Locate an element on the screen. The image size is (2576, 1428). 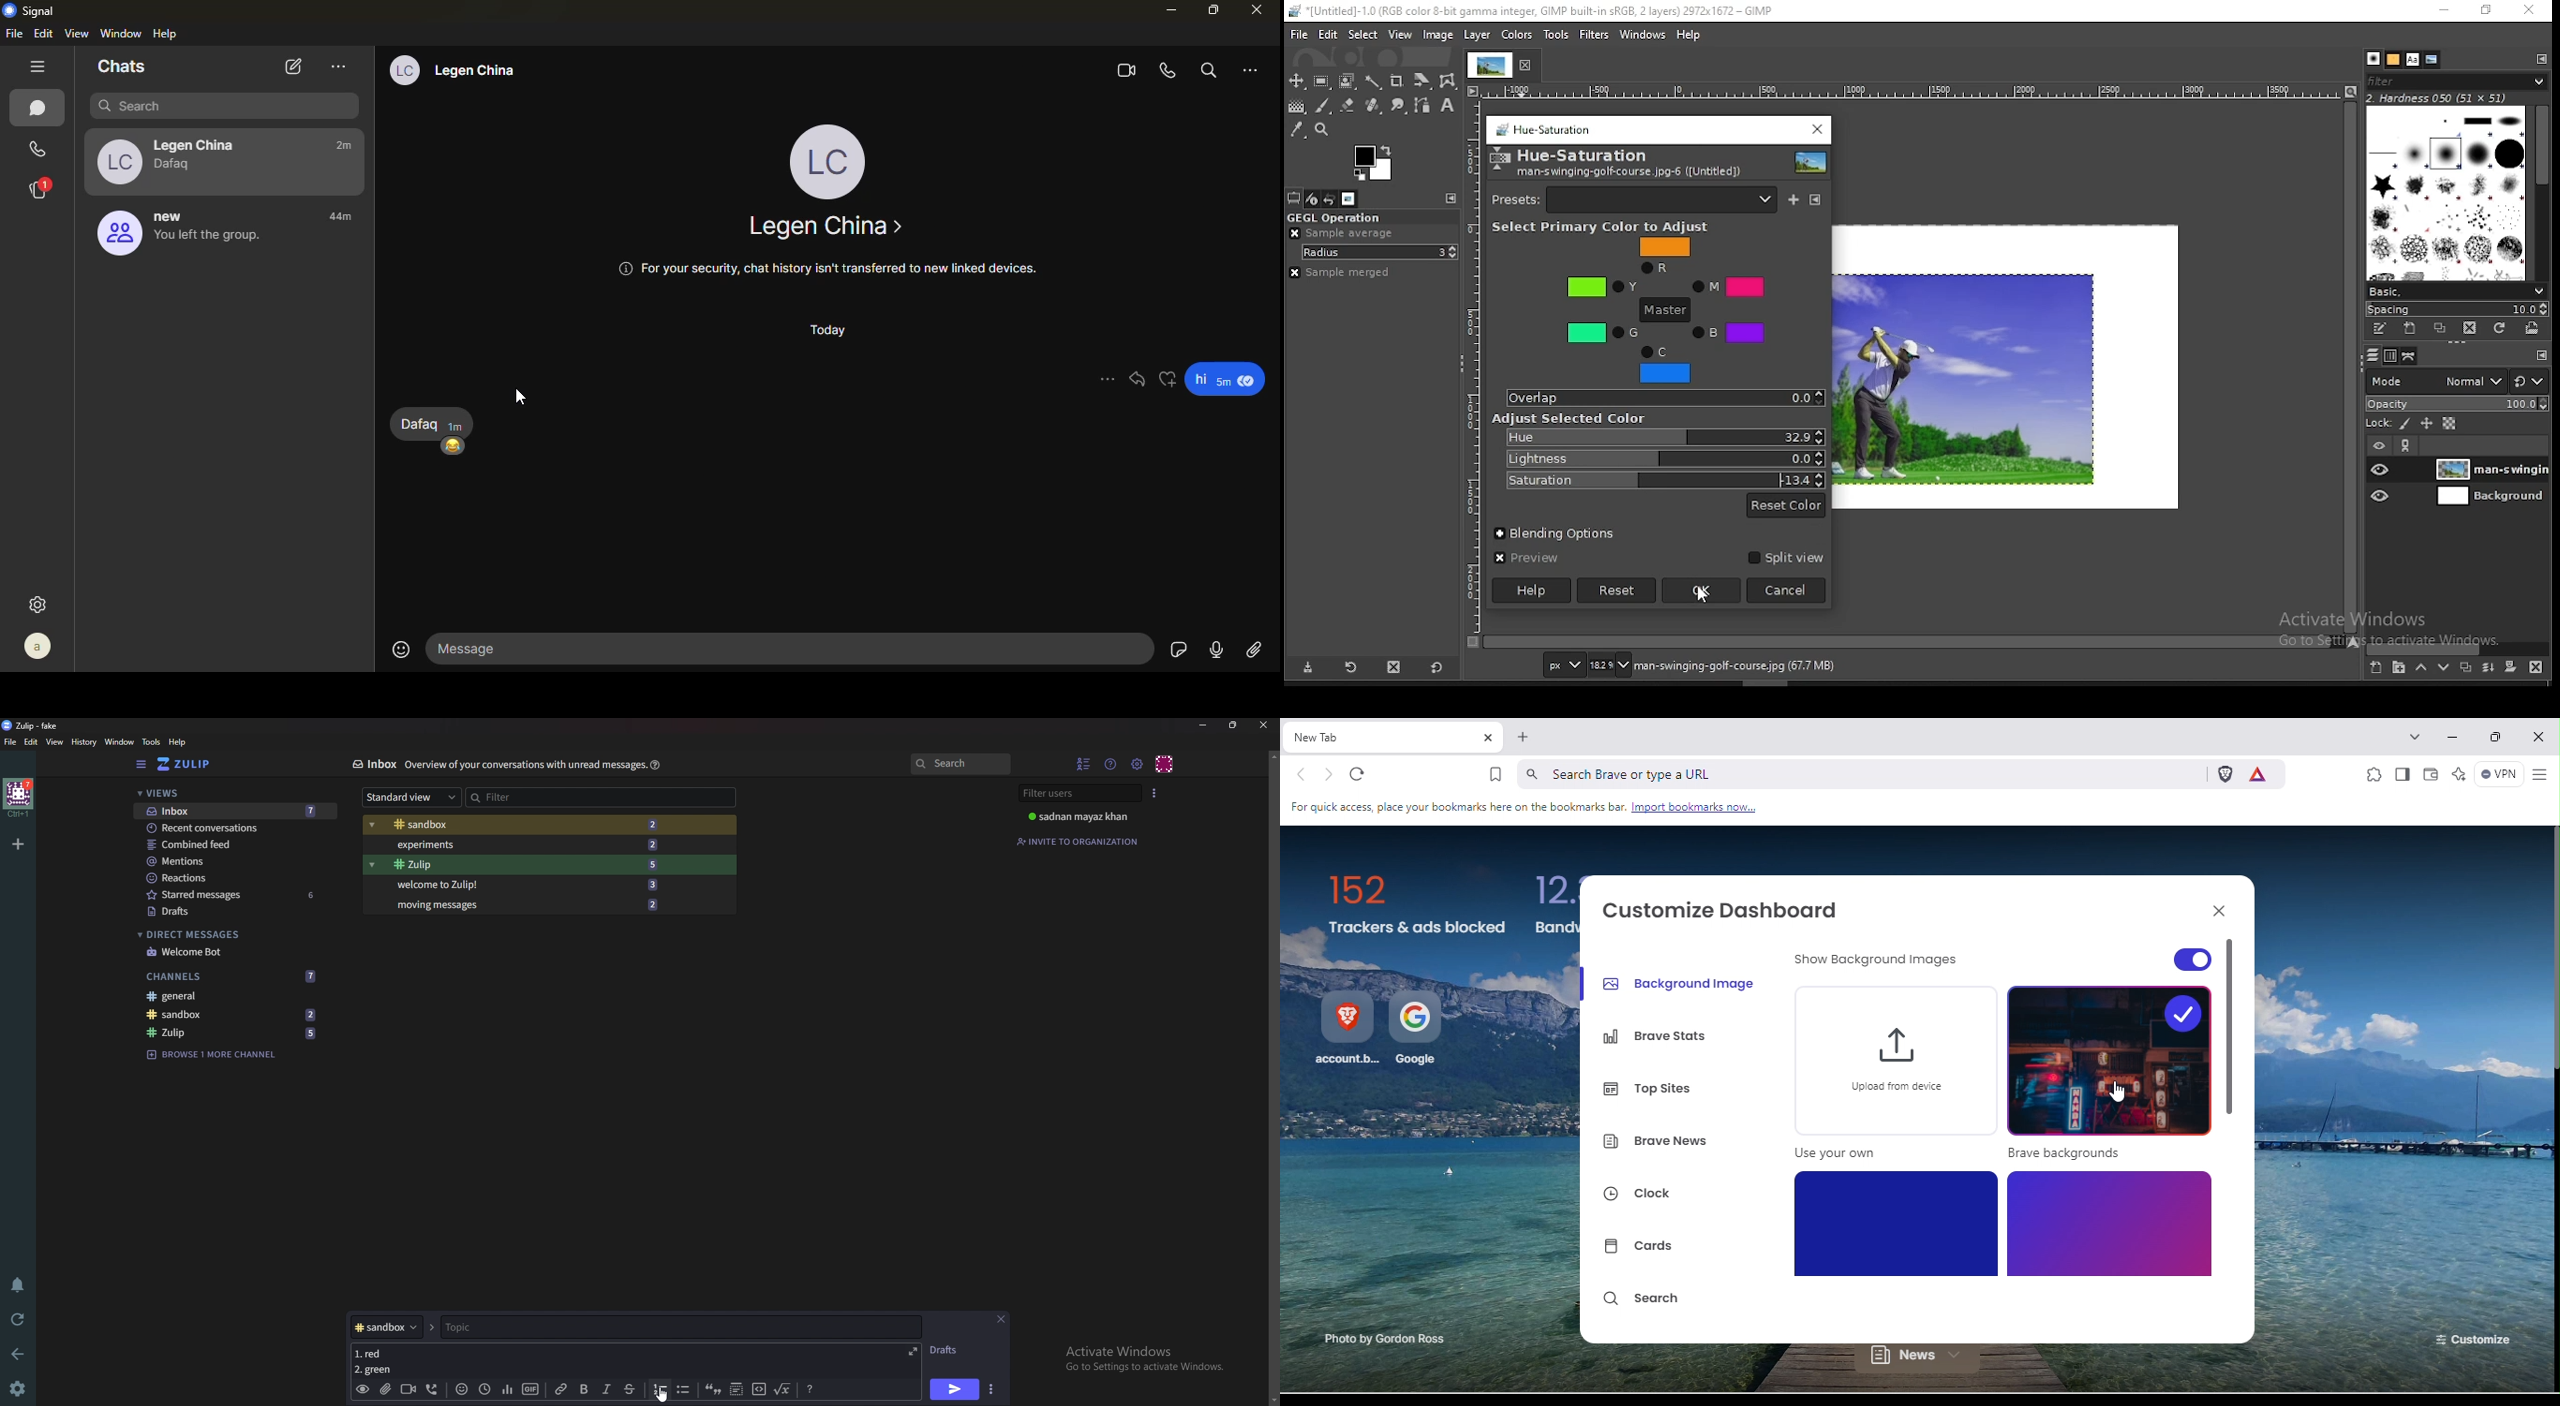
more option is located at coordinates (1253, 69).